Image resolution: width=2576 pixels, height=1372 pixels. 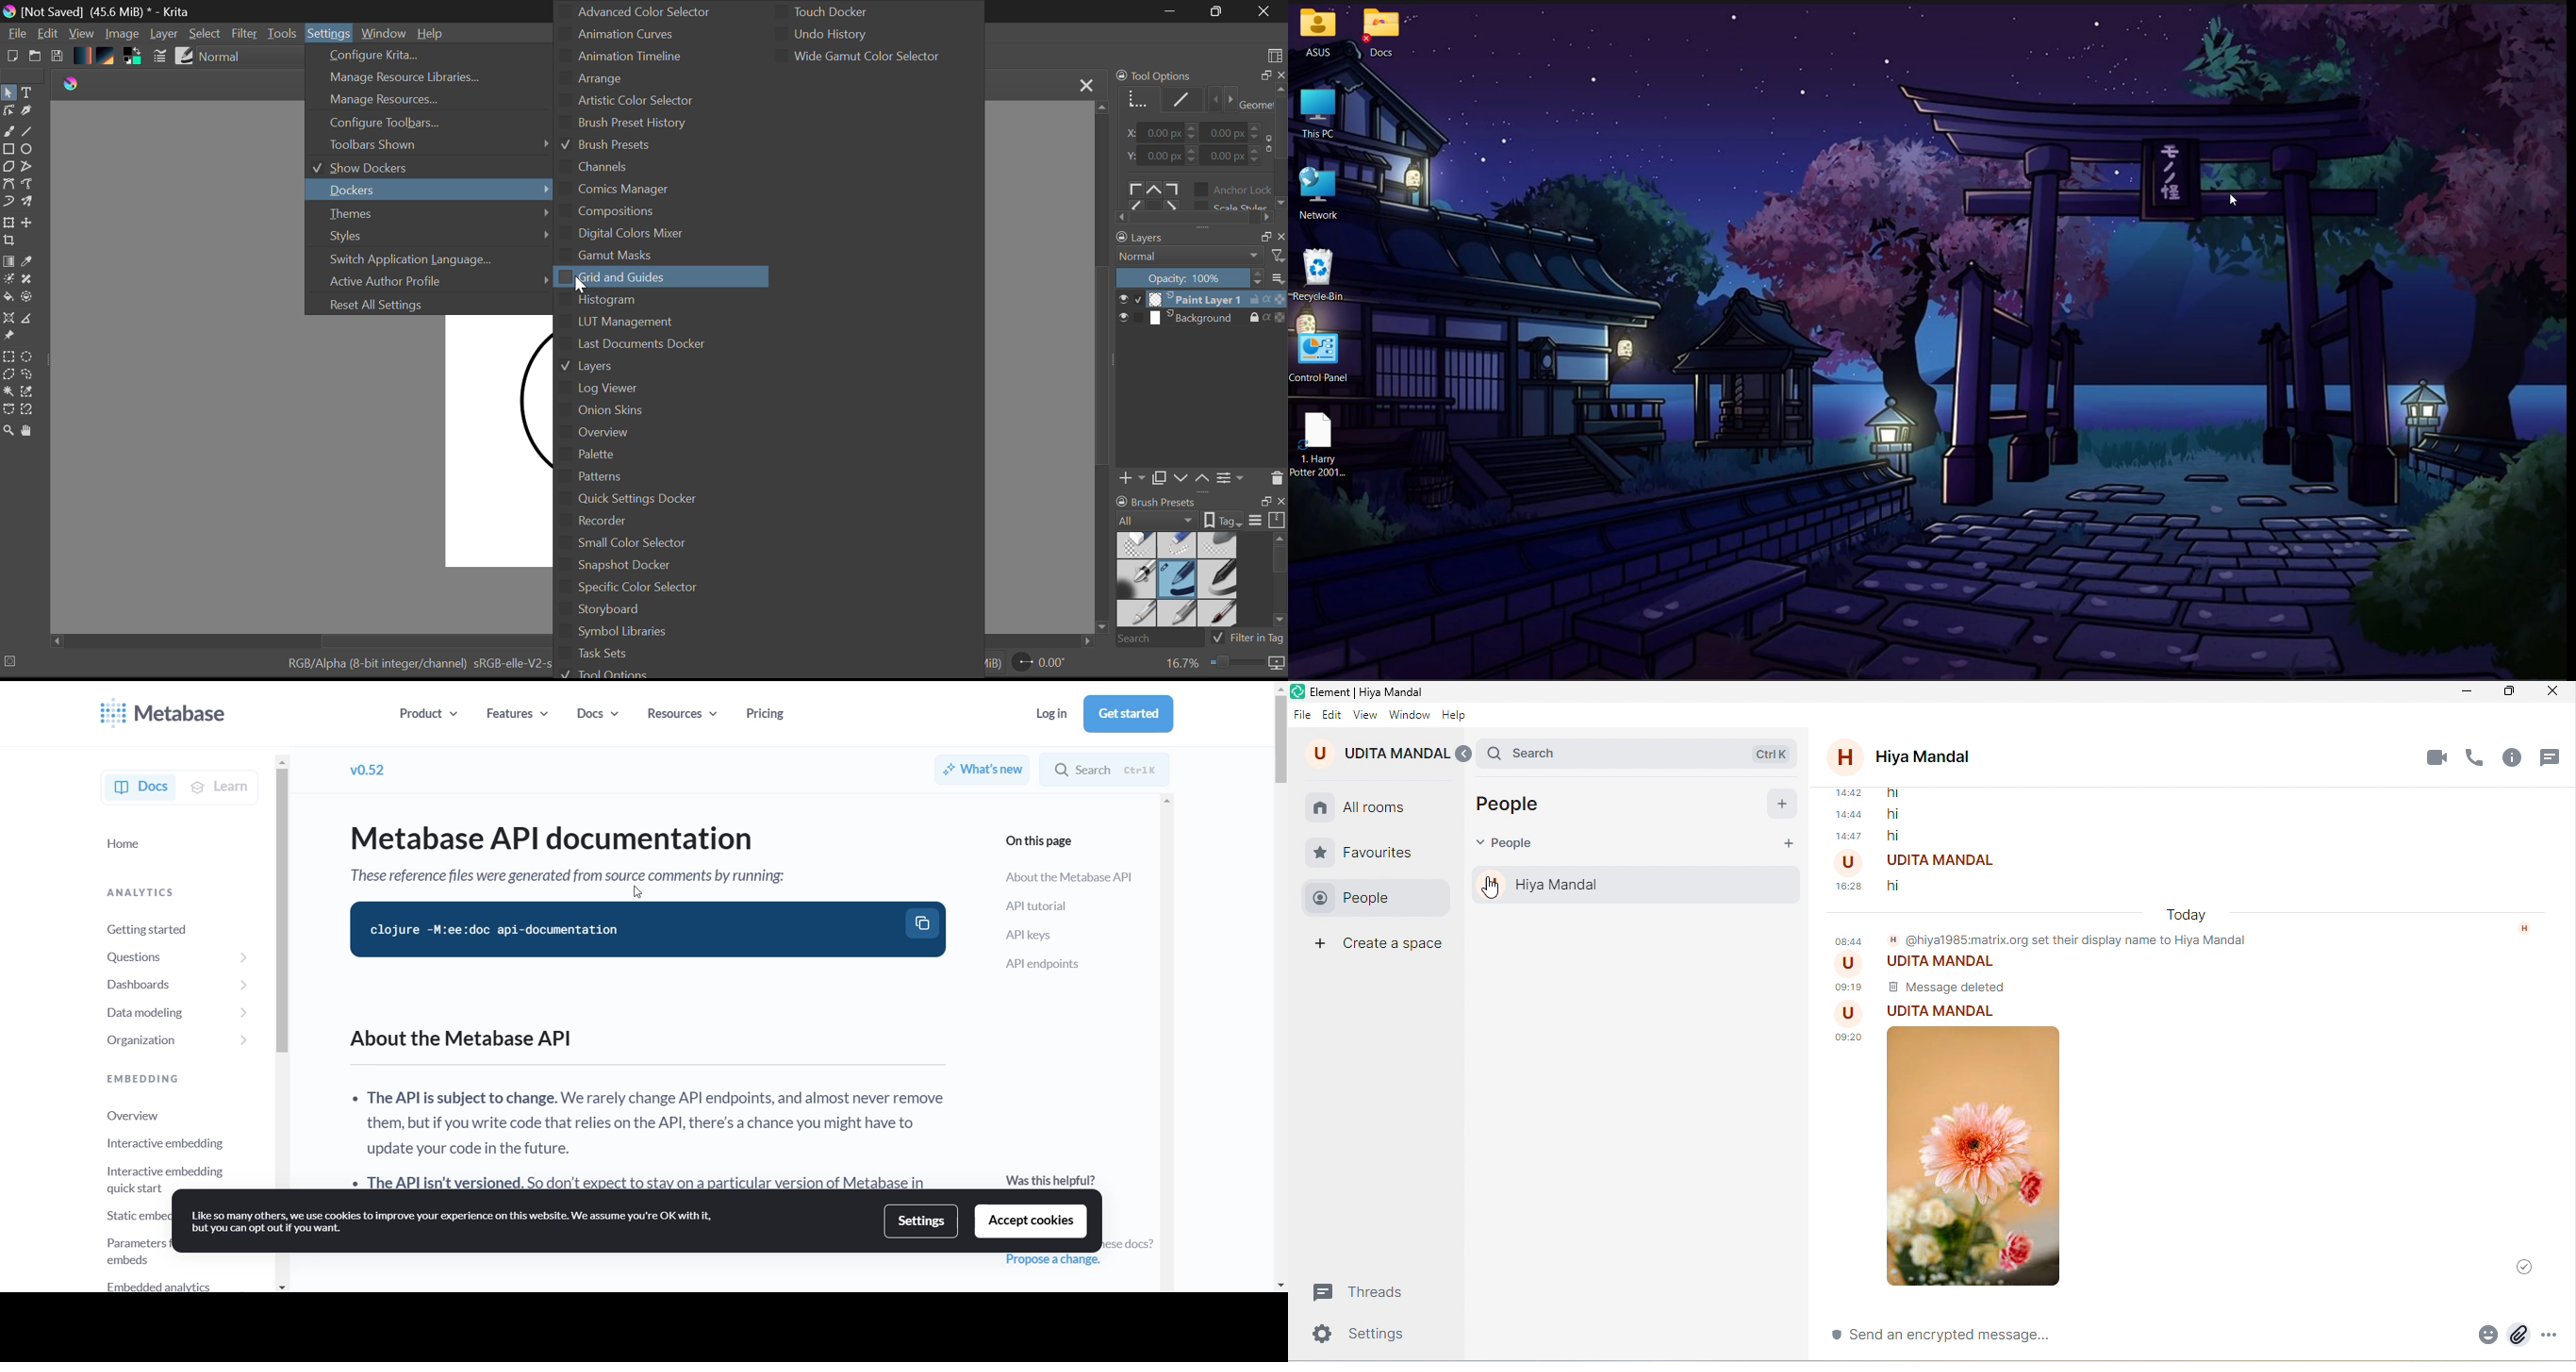 What do you see at coordinates (1059, 935) in the screenshot?
I see `API KEYS` at bounding box center [1059, 935].